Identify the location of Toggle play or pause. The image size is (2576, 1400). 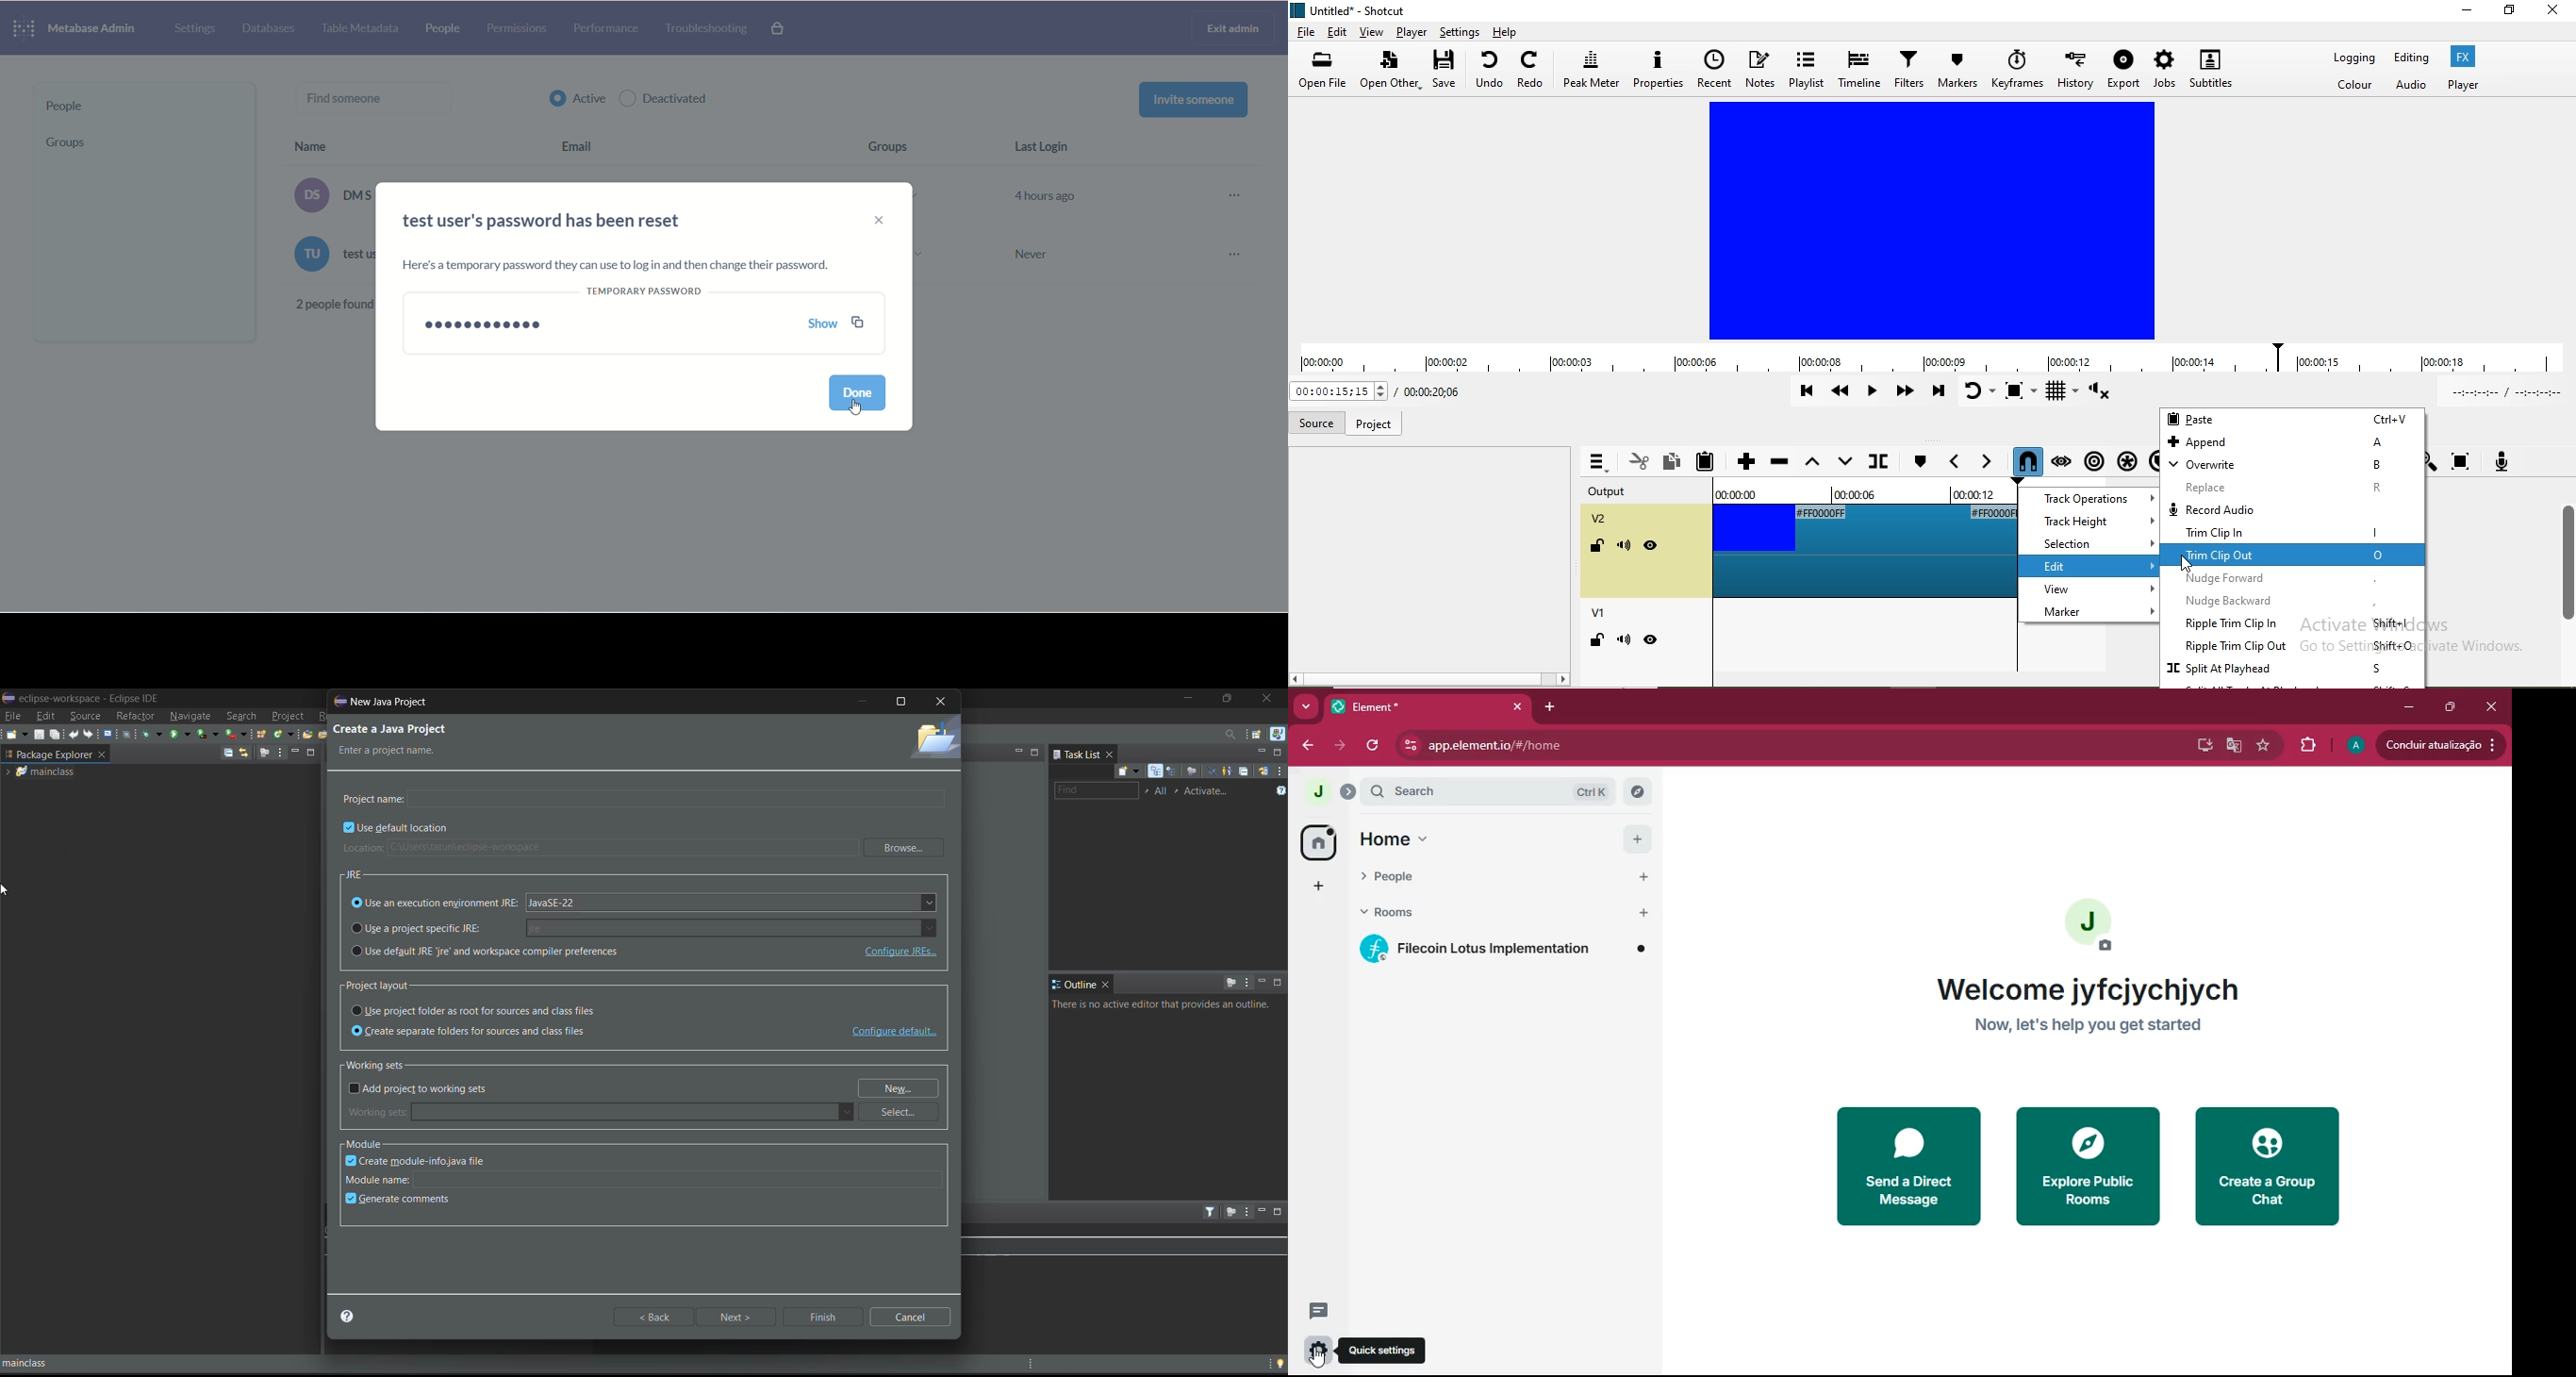
(1874, 395).